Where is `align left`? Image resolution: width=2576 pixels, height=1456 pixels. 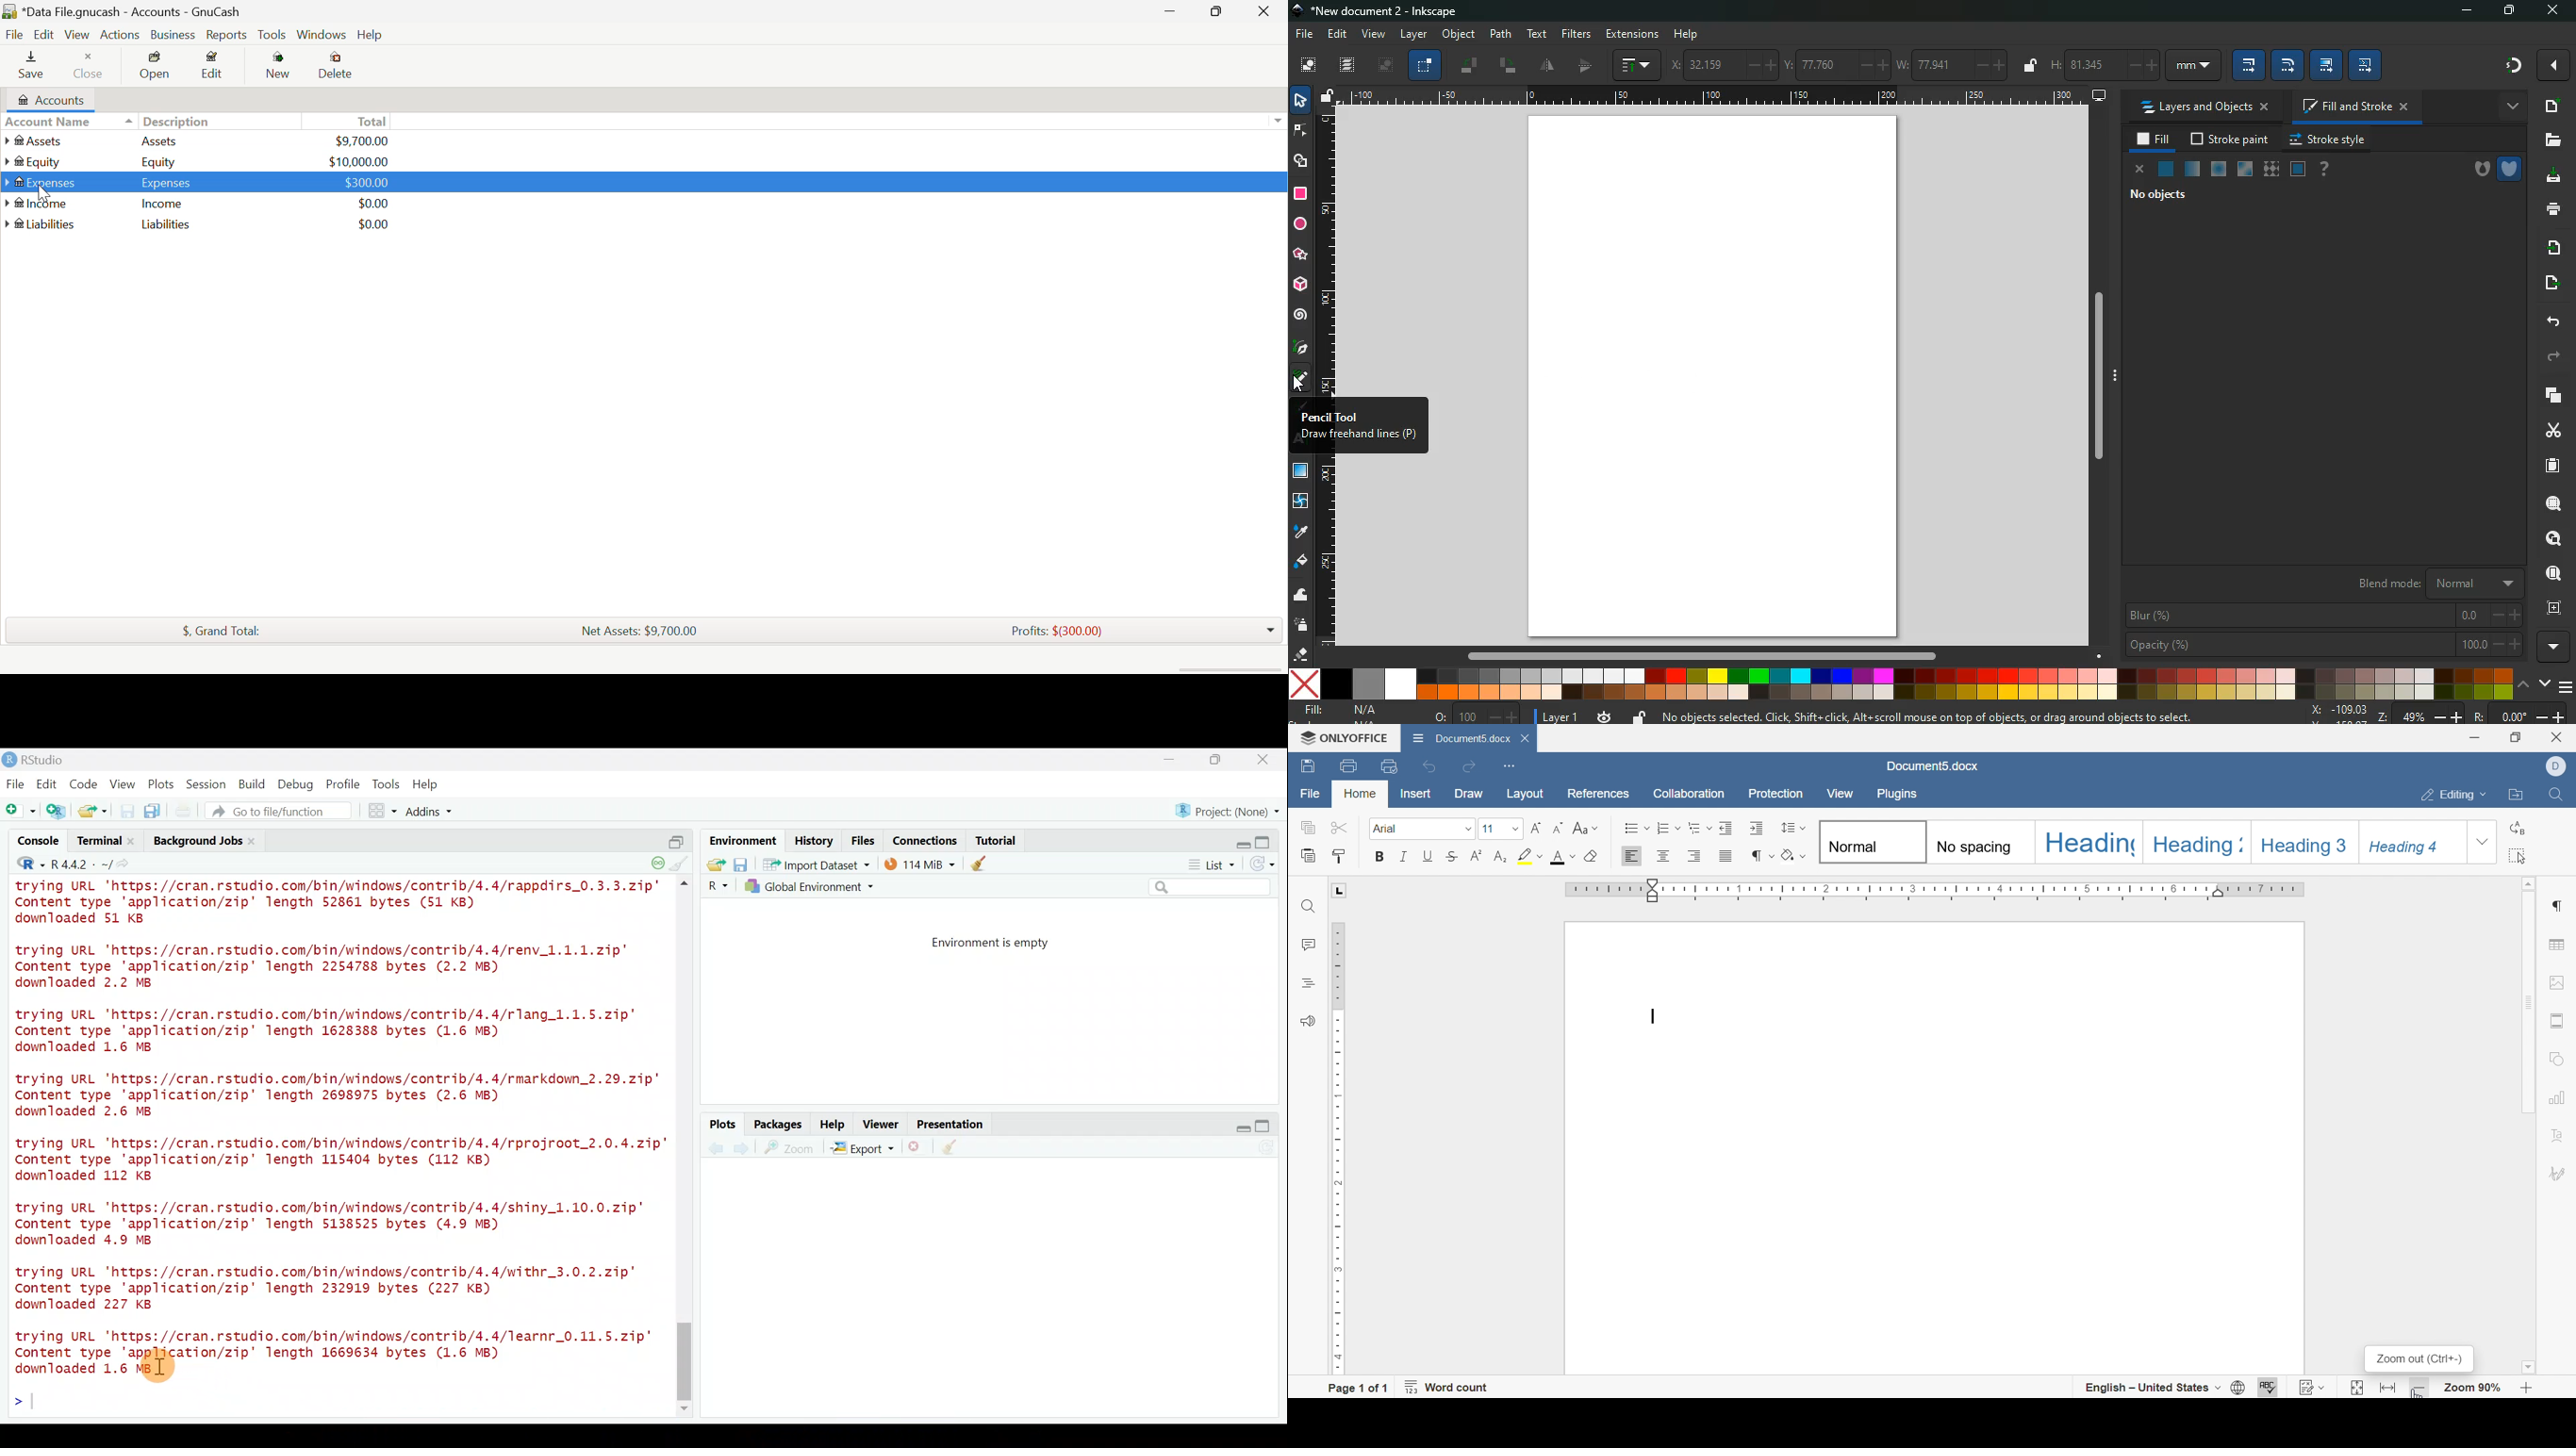 align left is located at coordinates (1631, 856).